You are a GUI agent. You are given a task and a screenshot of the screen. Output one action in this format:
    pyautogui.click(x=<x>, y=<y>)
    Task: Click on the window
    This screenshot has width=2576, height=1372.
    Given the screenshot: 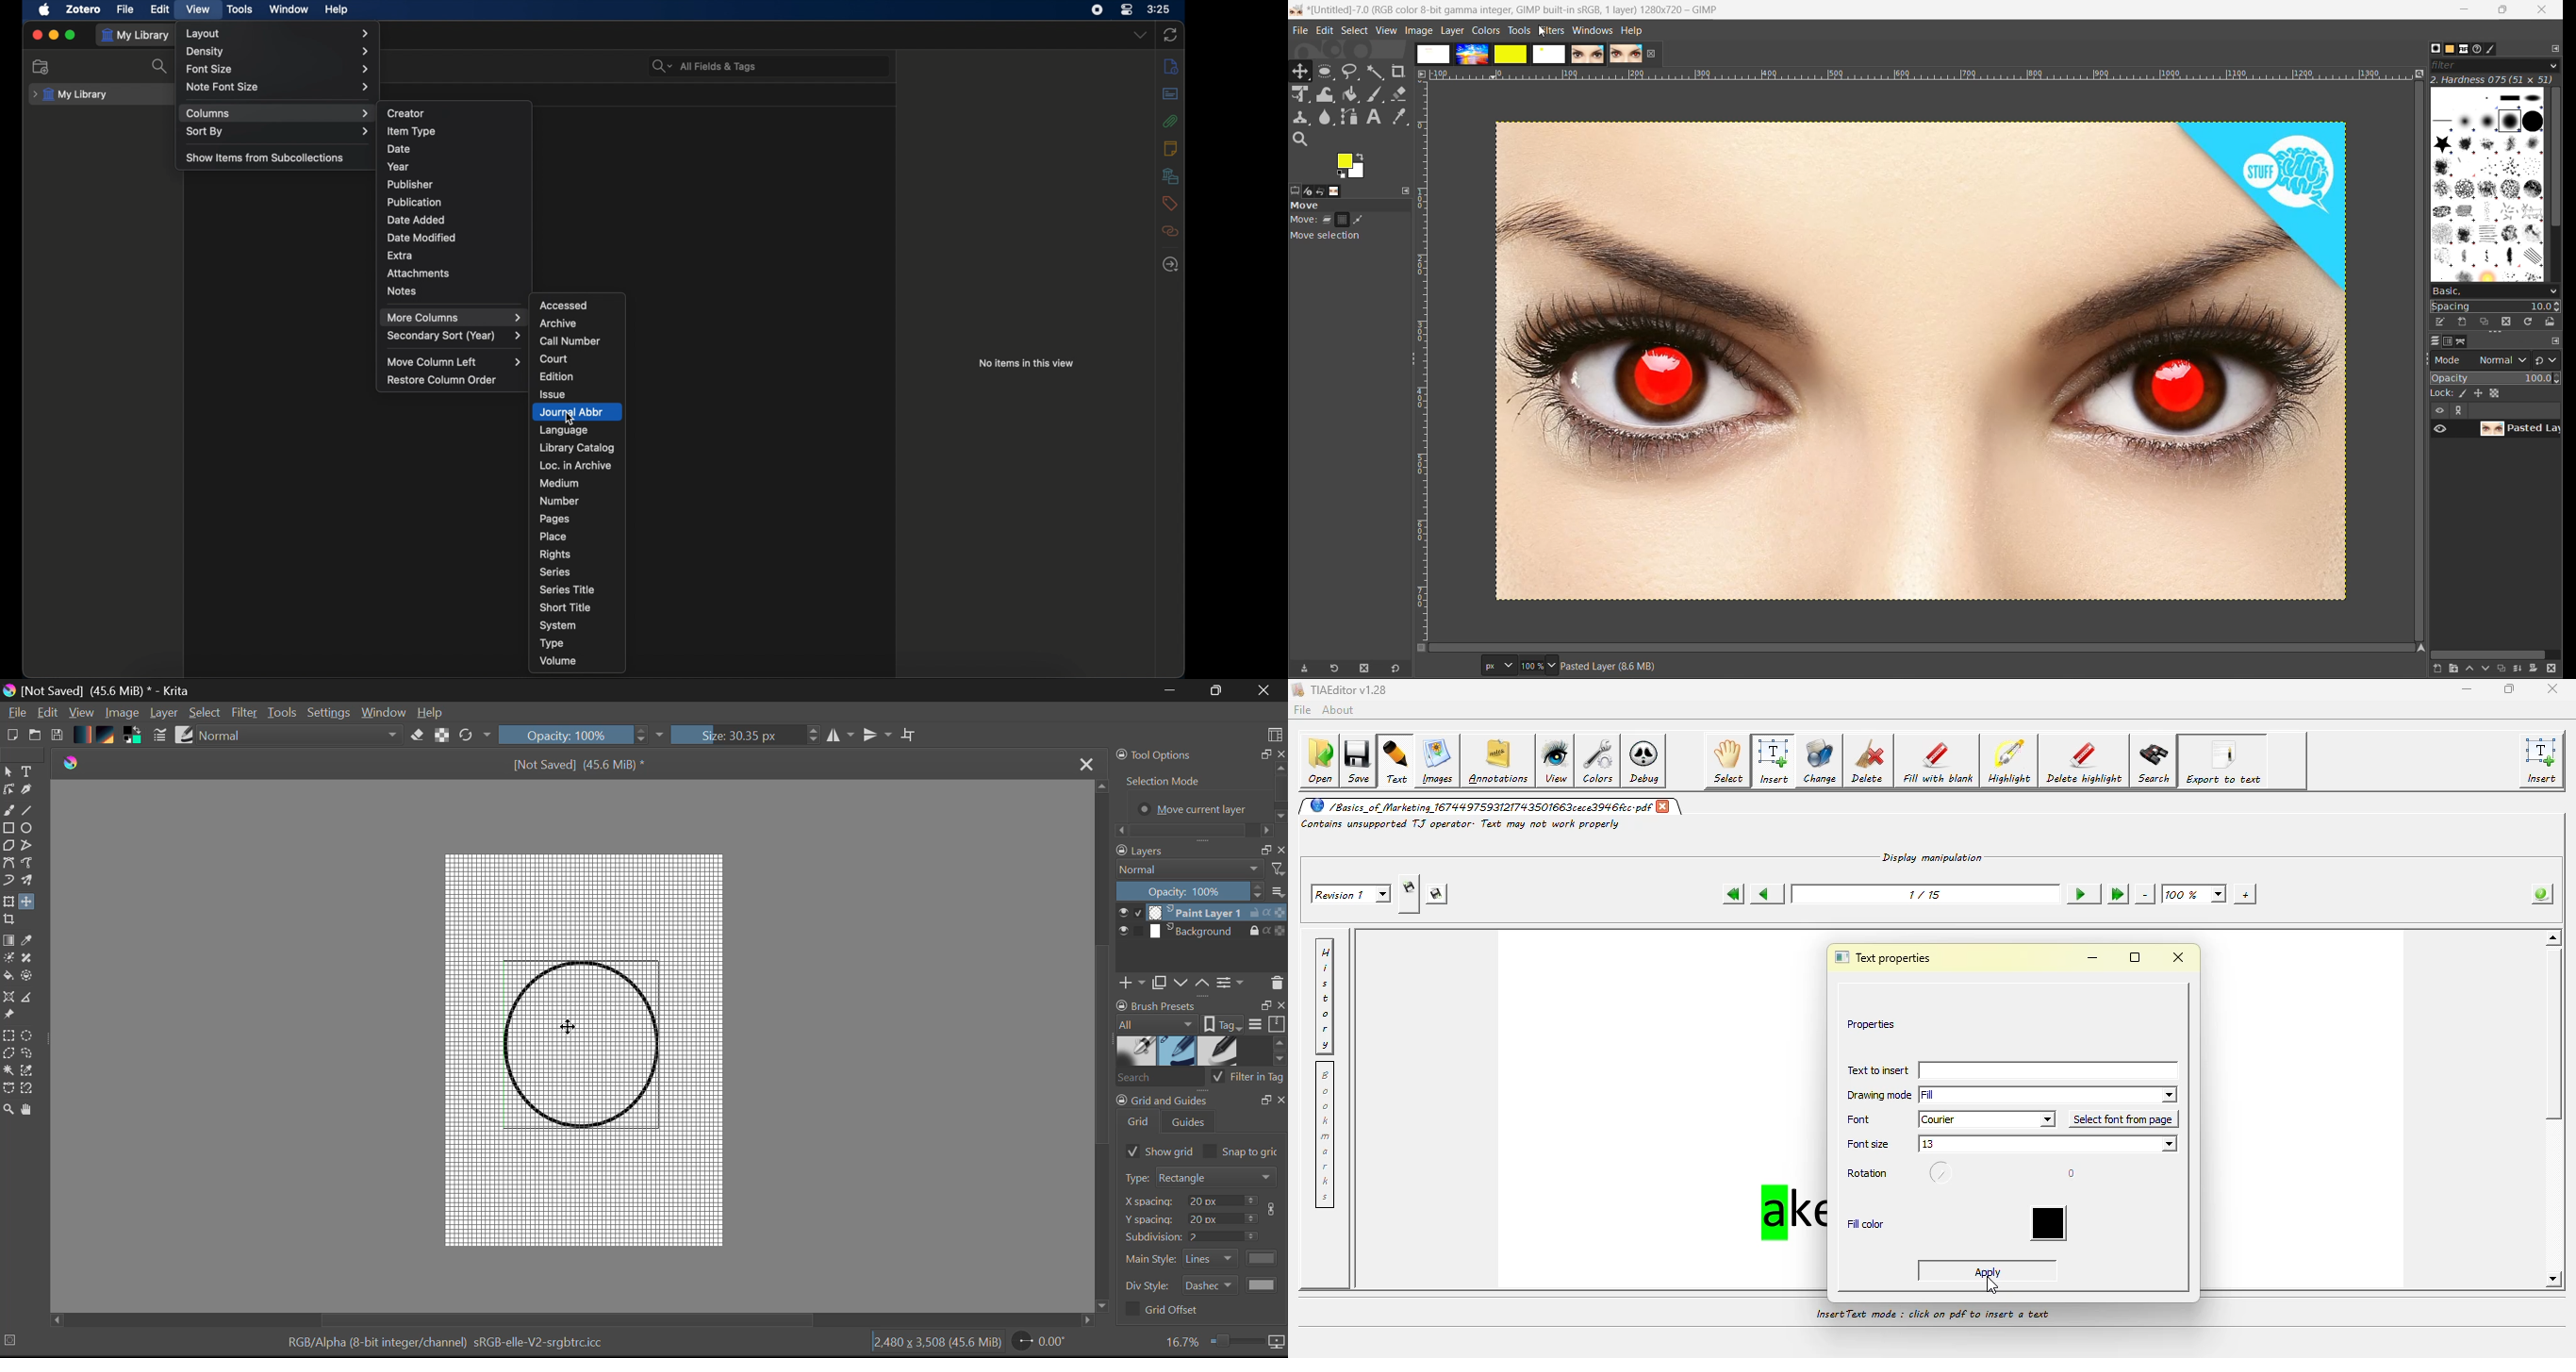 What is the action you would take?
    pyautogui.click(x=288, y=9)
    